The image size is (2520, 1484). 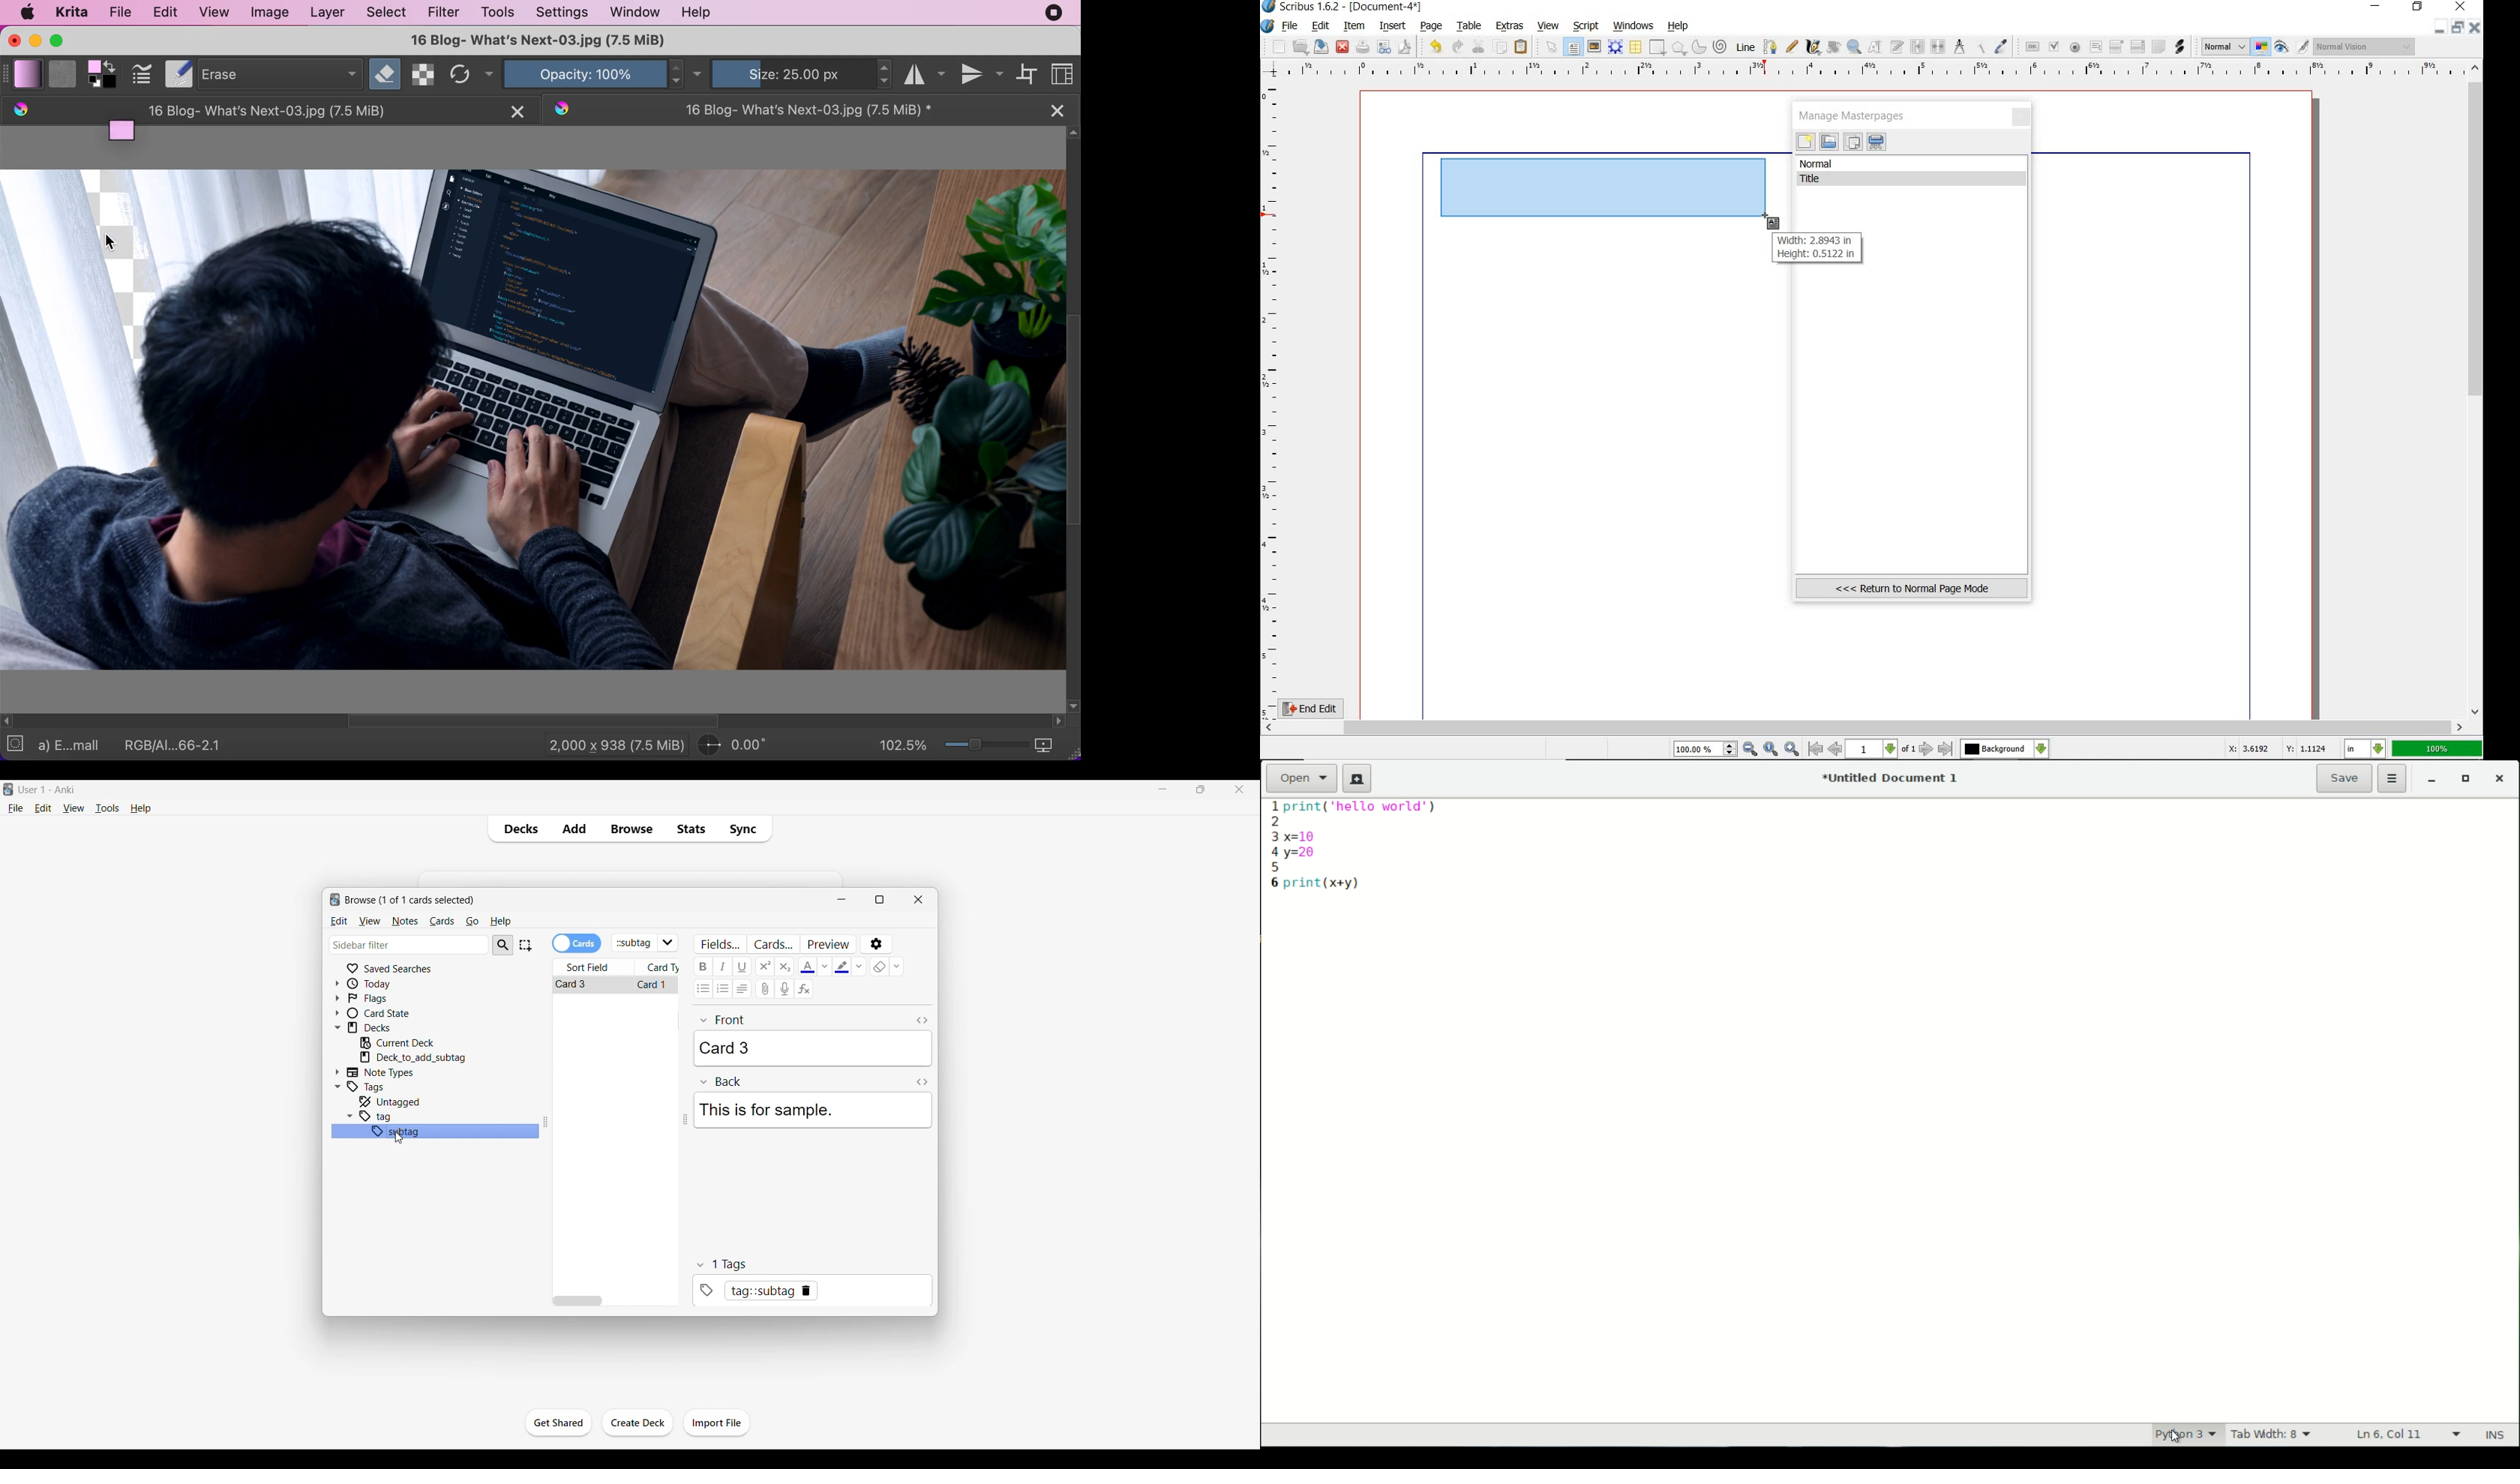 What do you see at coordinates (2497, 1436) in the screenshot?
I see `ins` at bounding box center [2497, 1436].